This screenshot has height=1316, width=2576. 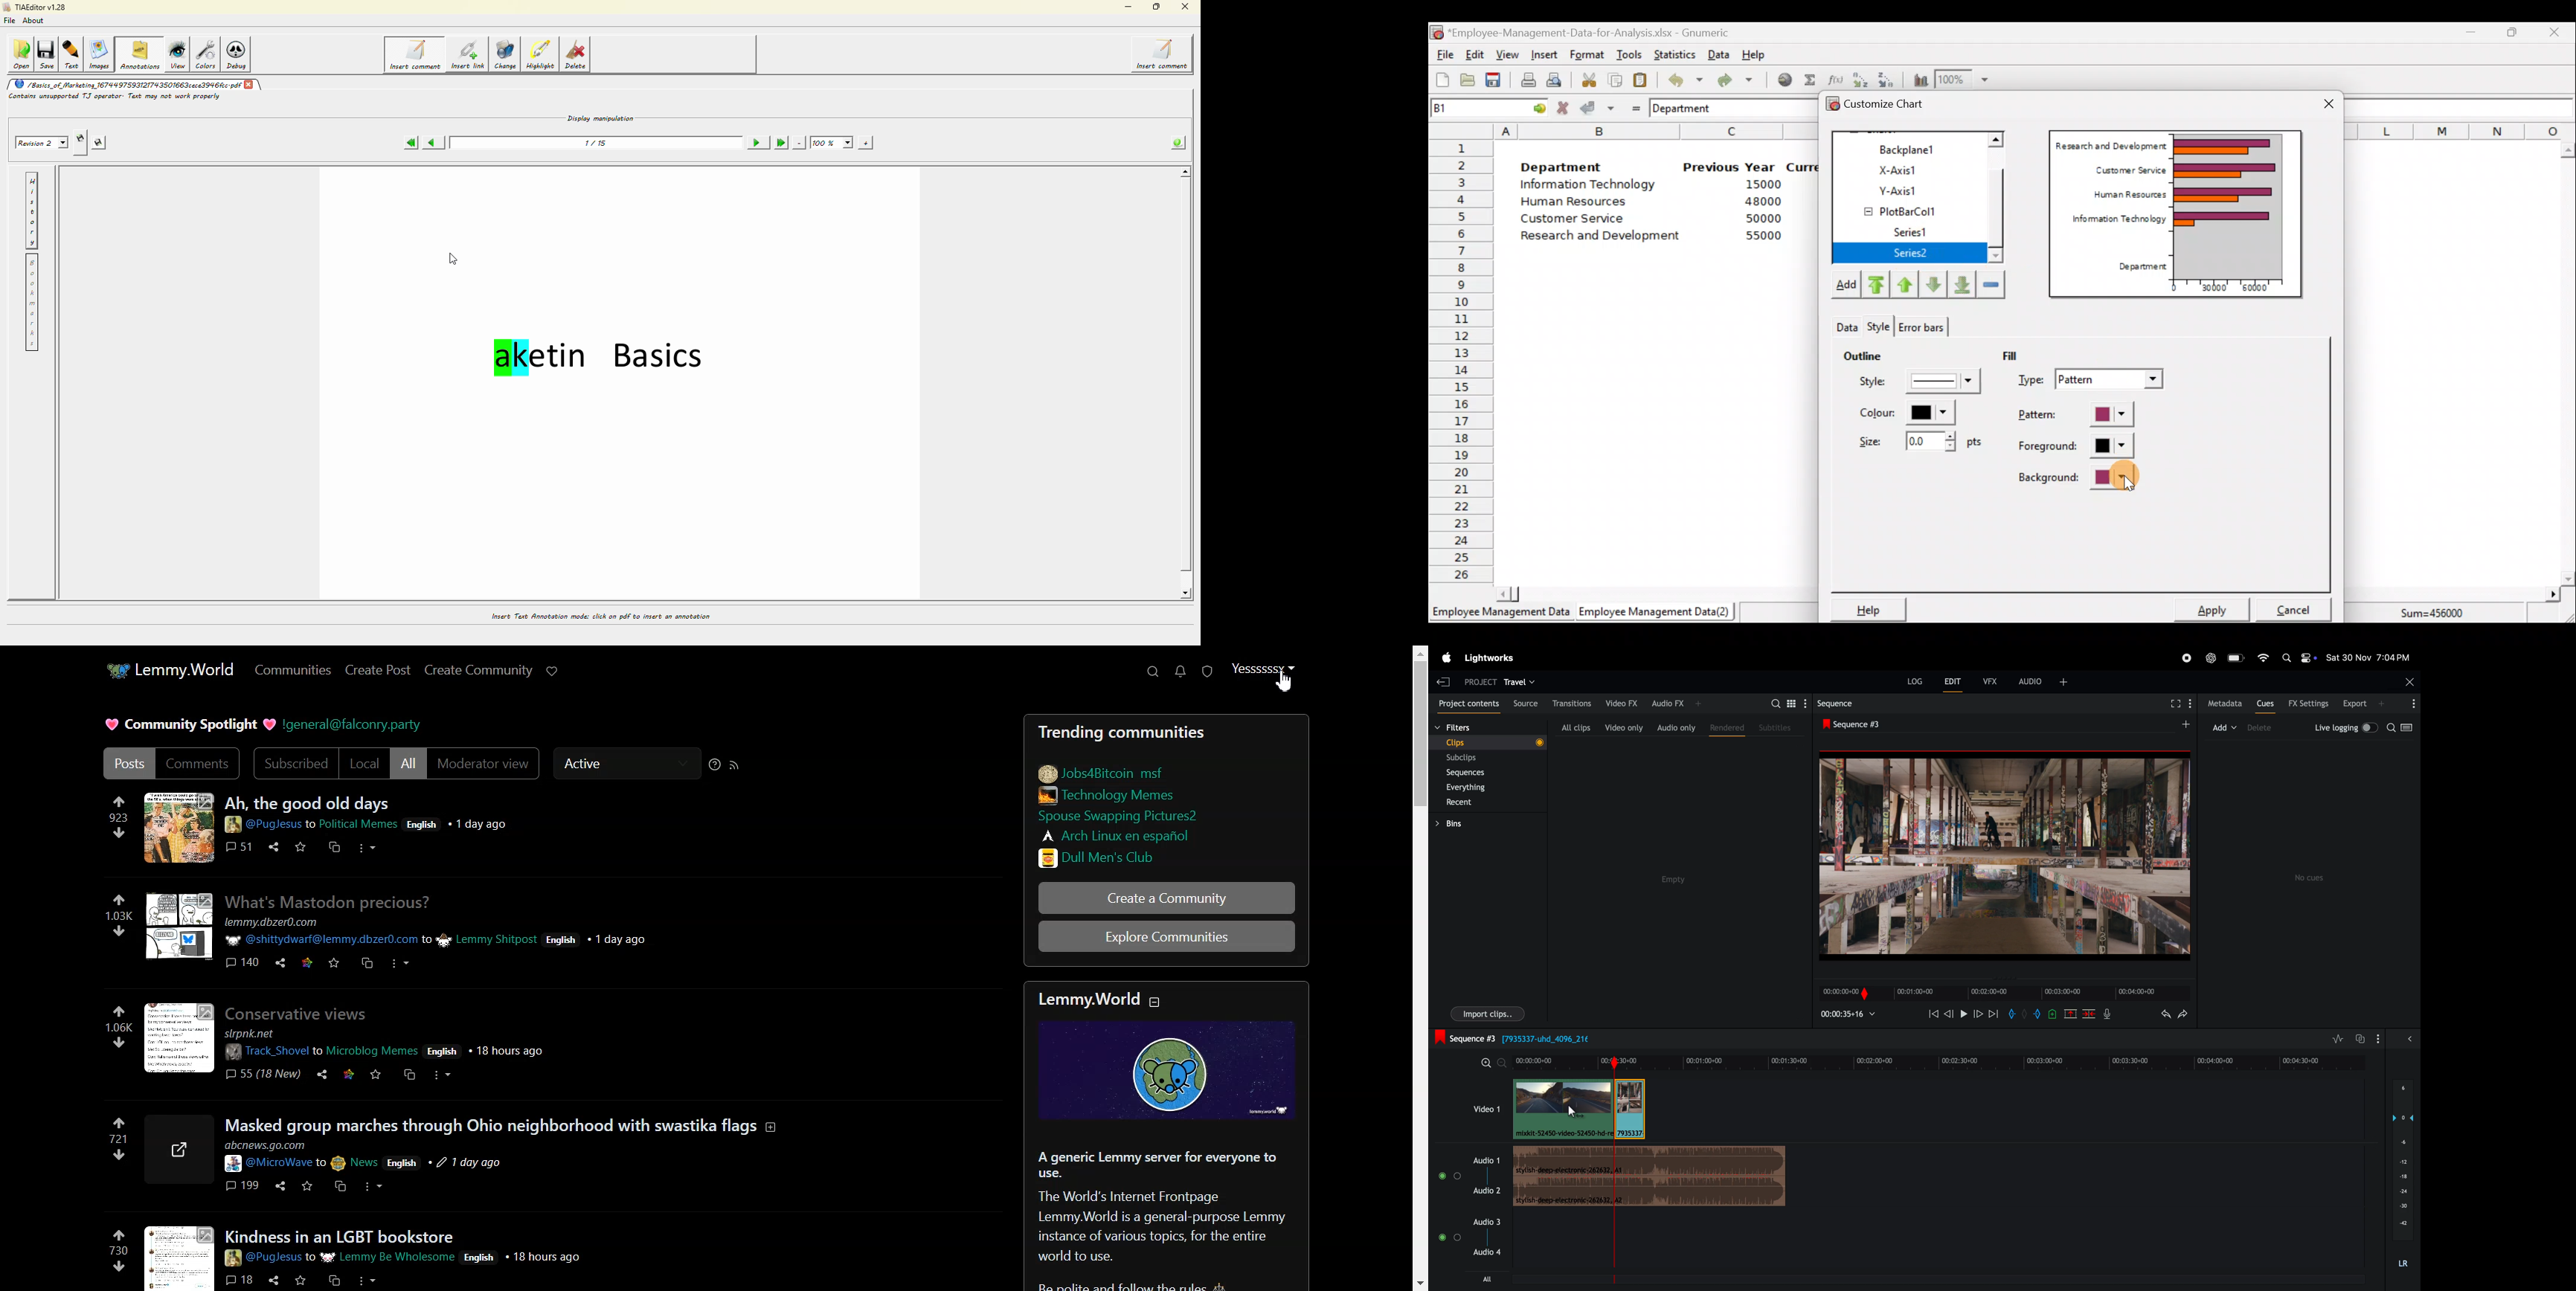 What do you see at coordinates (1208, 671) in the screenshot?
I see `Unread report` at bounding box center [1208, 671].